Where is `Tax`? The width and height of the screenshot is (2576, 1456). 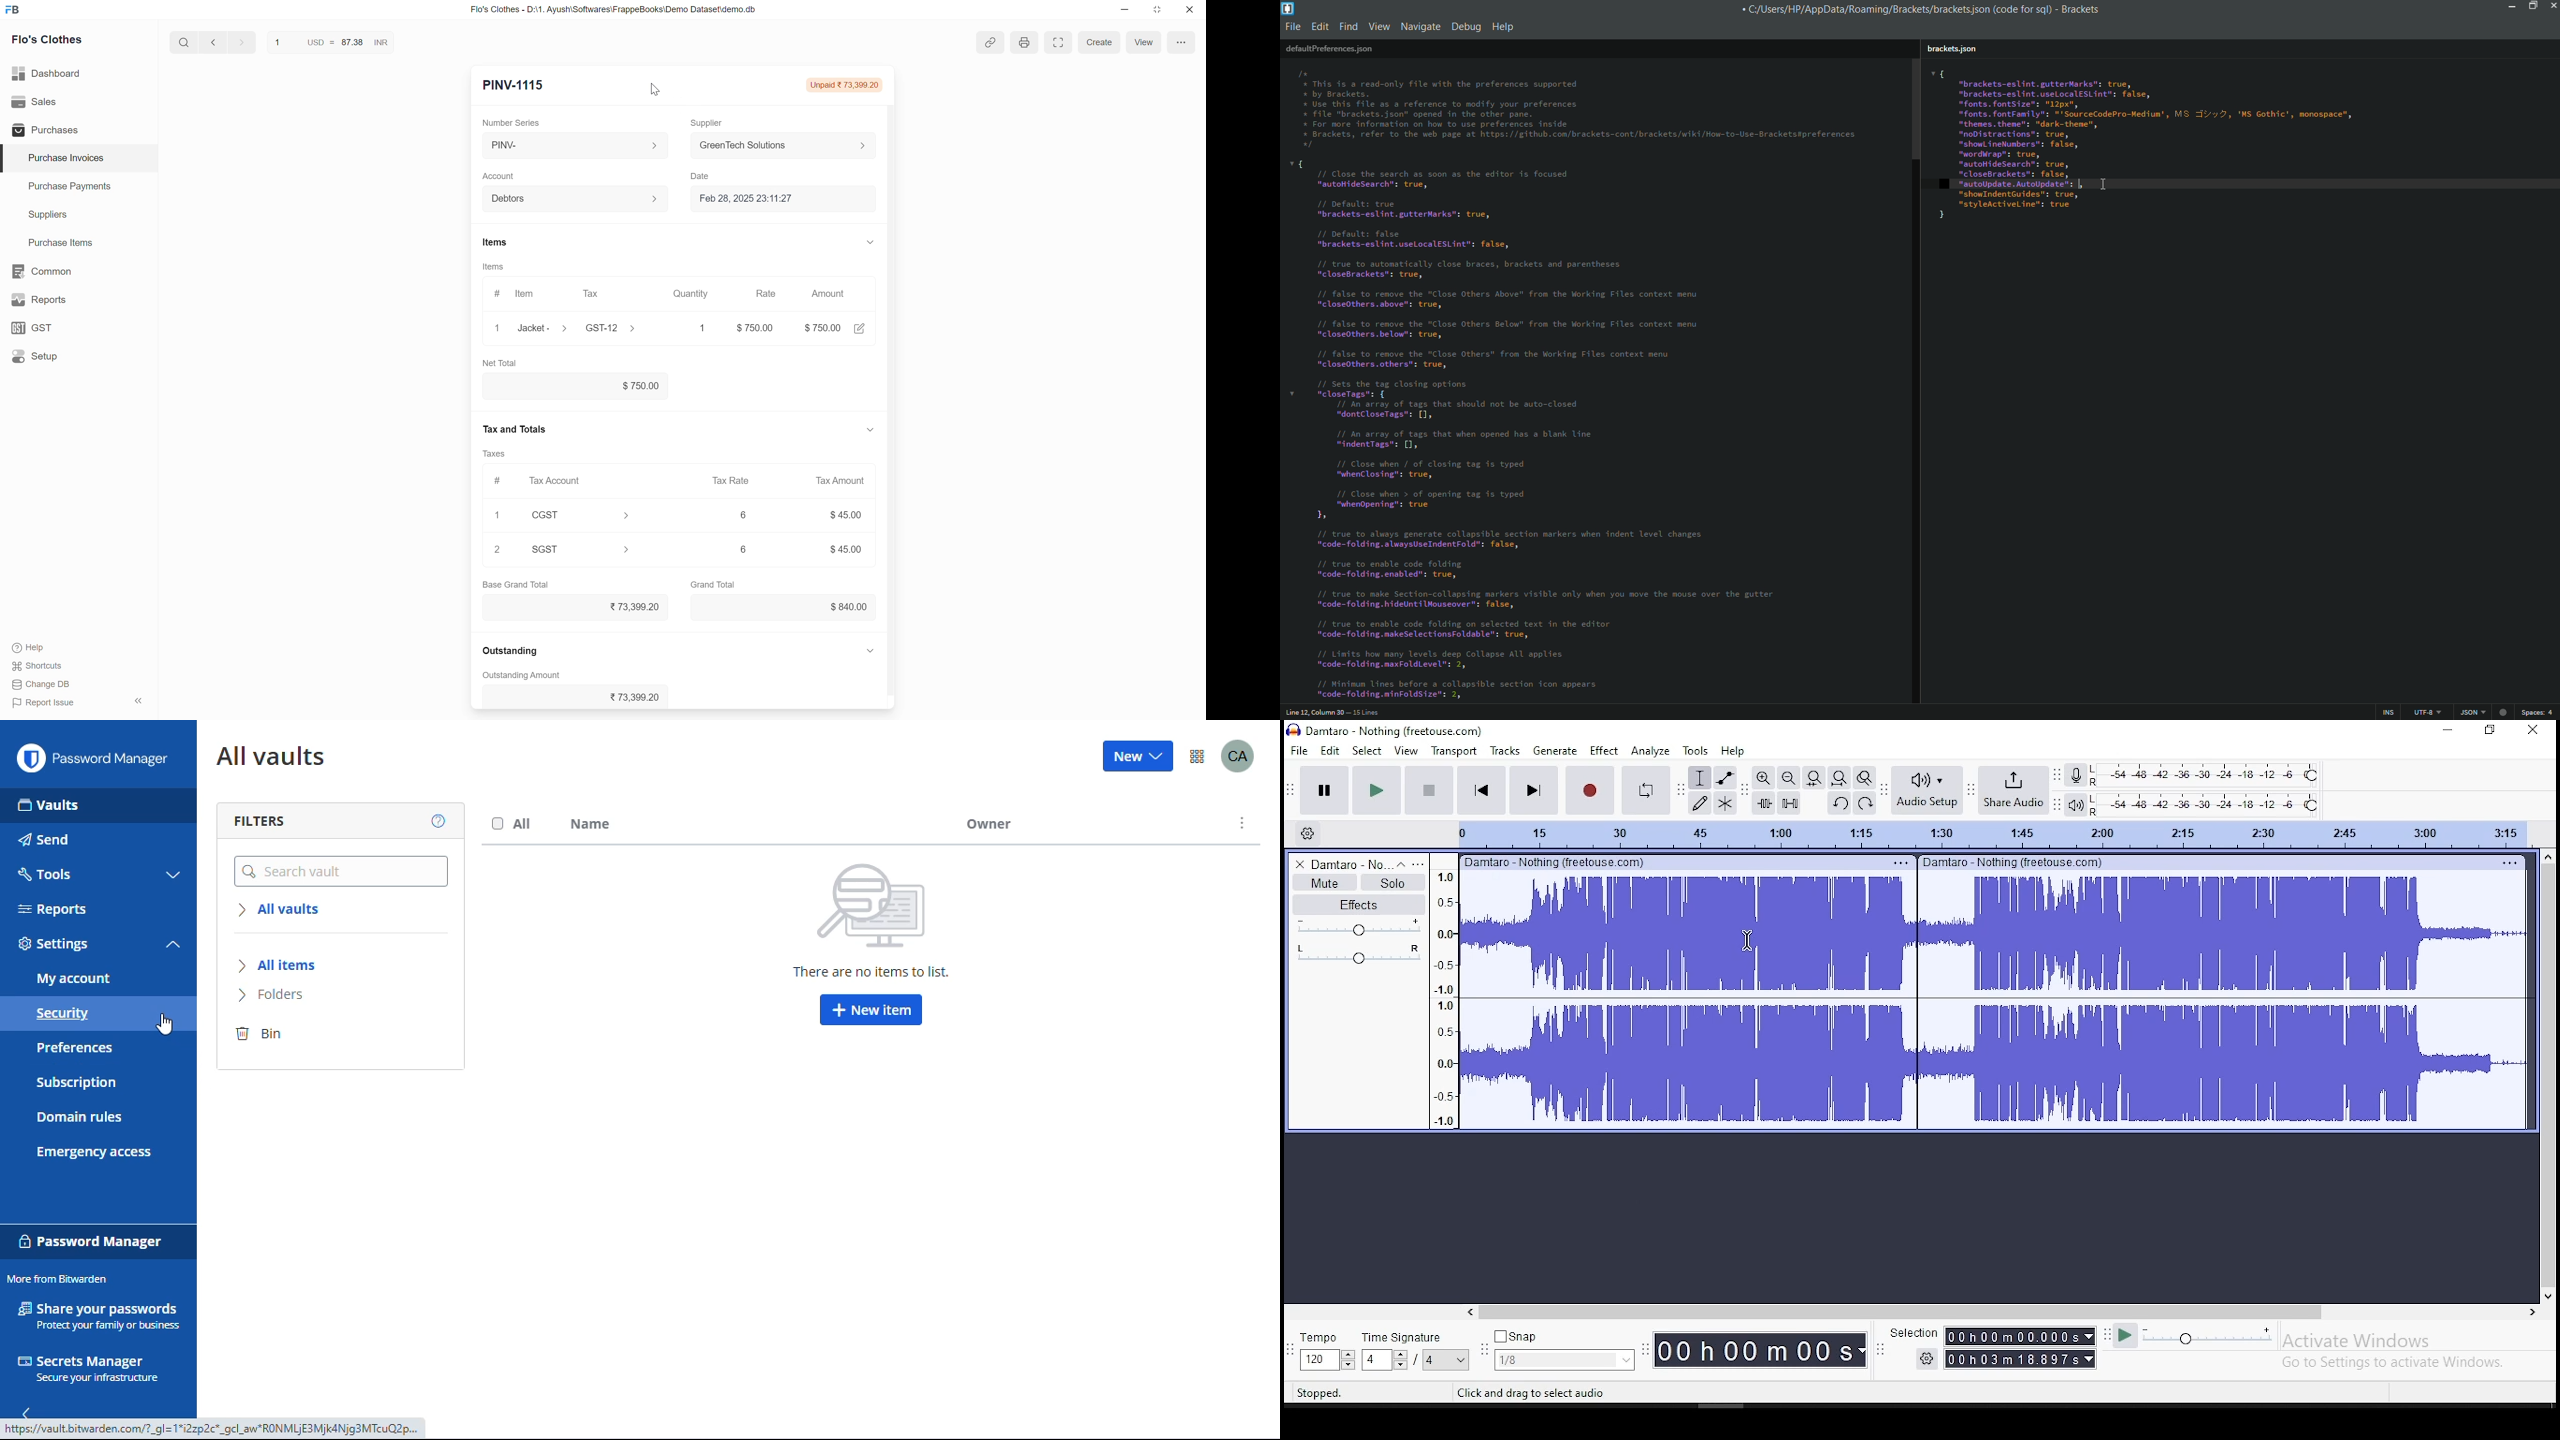
Tax is located at coordinates (610, 294).